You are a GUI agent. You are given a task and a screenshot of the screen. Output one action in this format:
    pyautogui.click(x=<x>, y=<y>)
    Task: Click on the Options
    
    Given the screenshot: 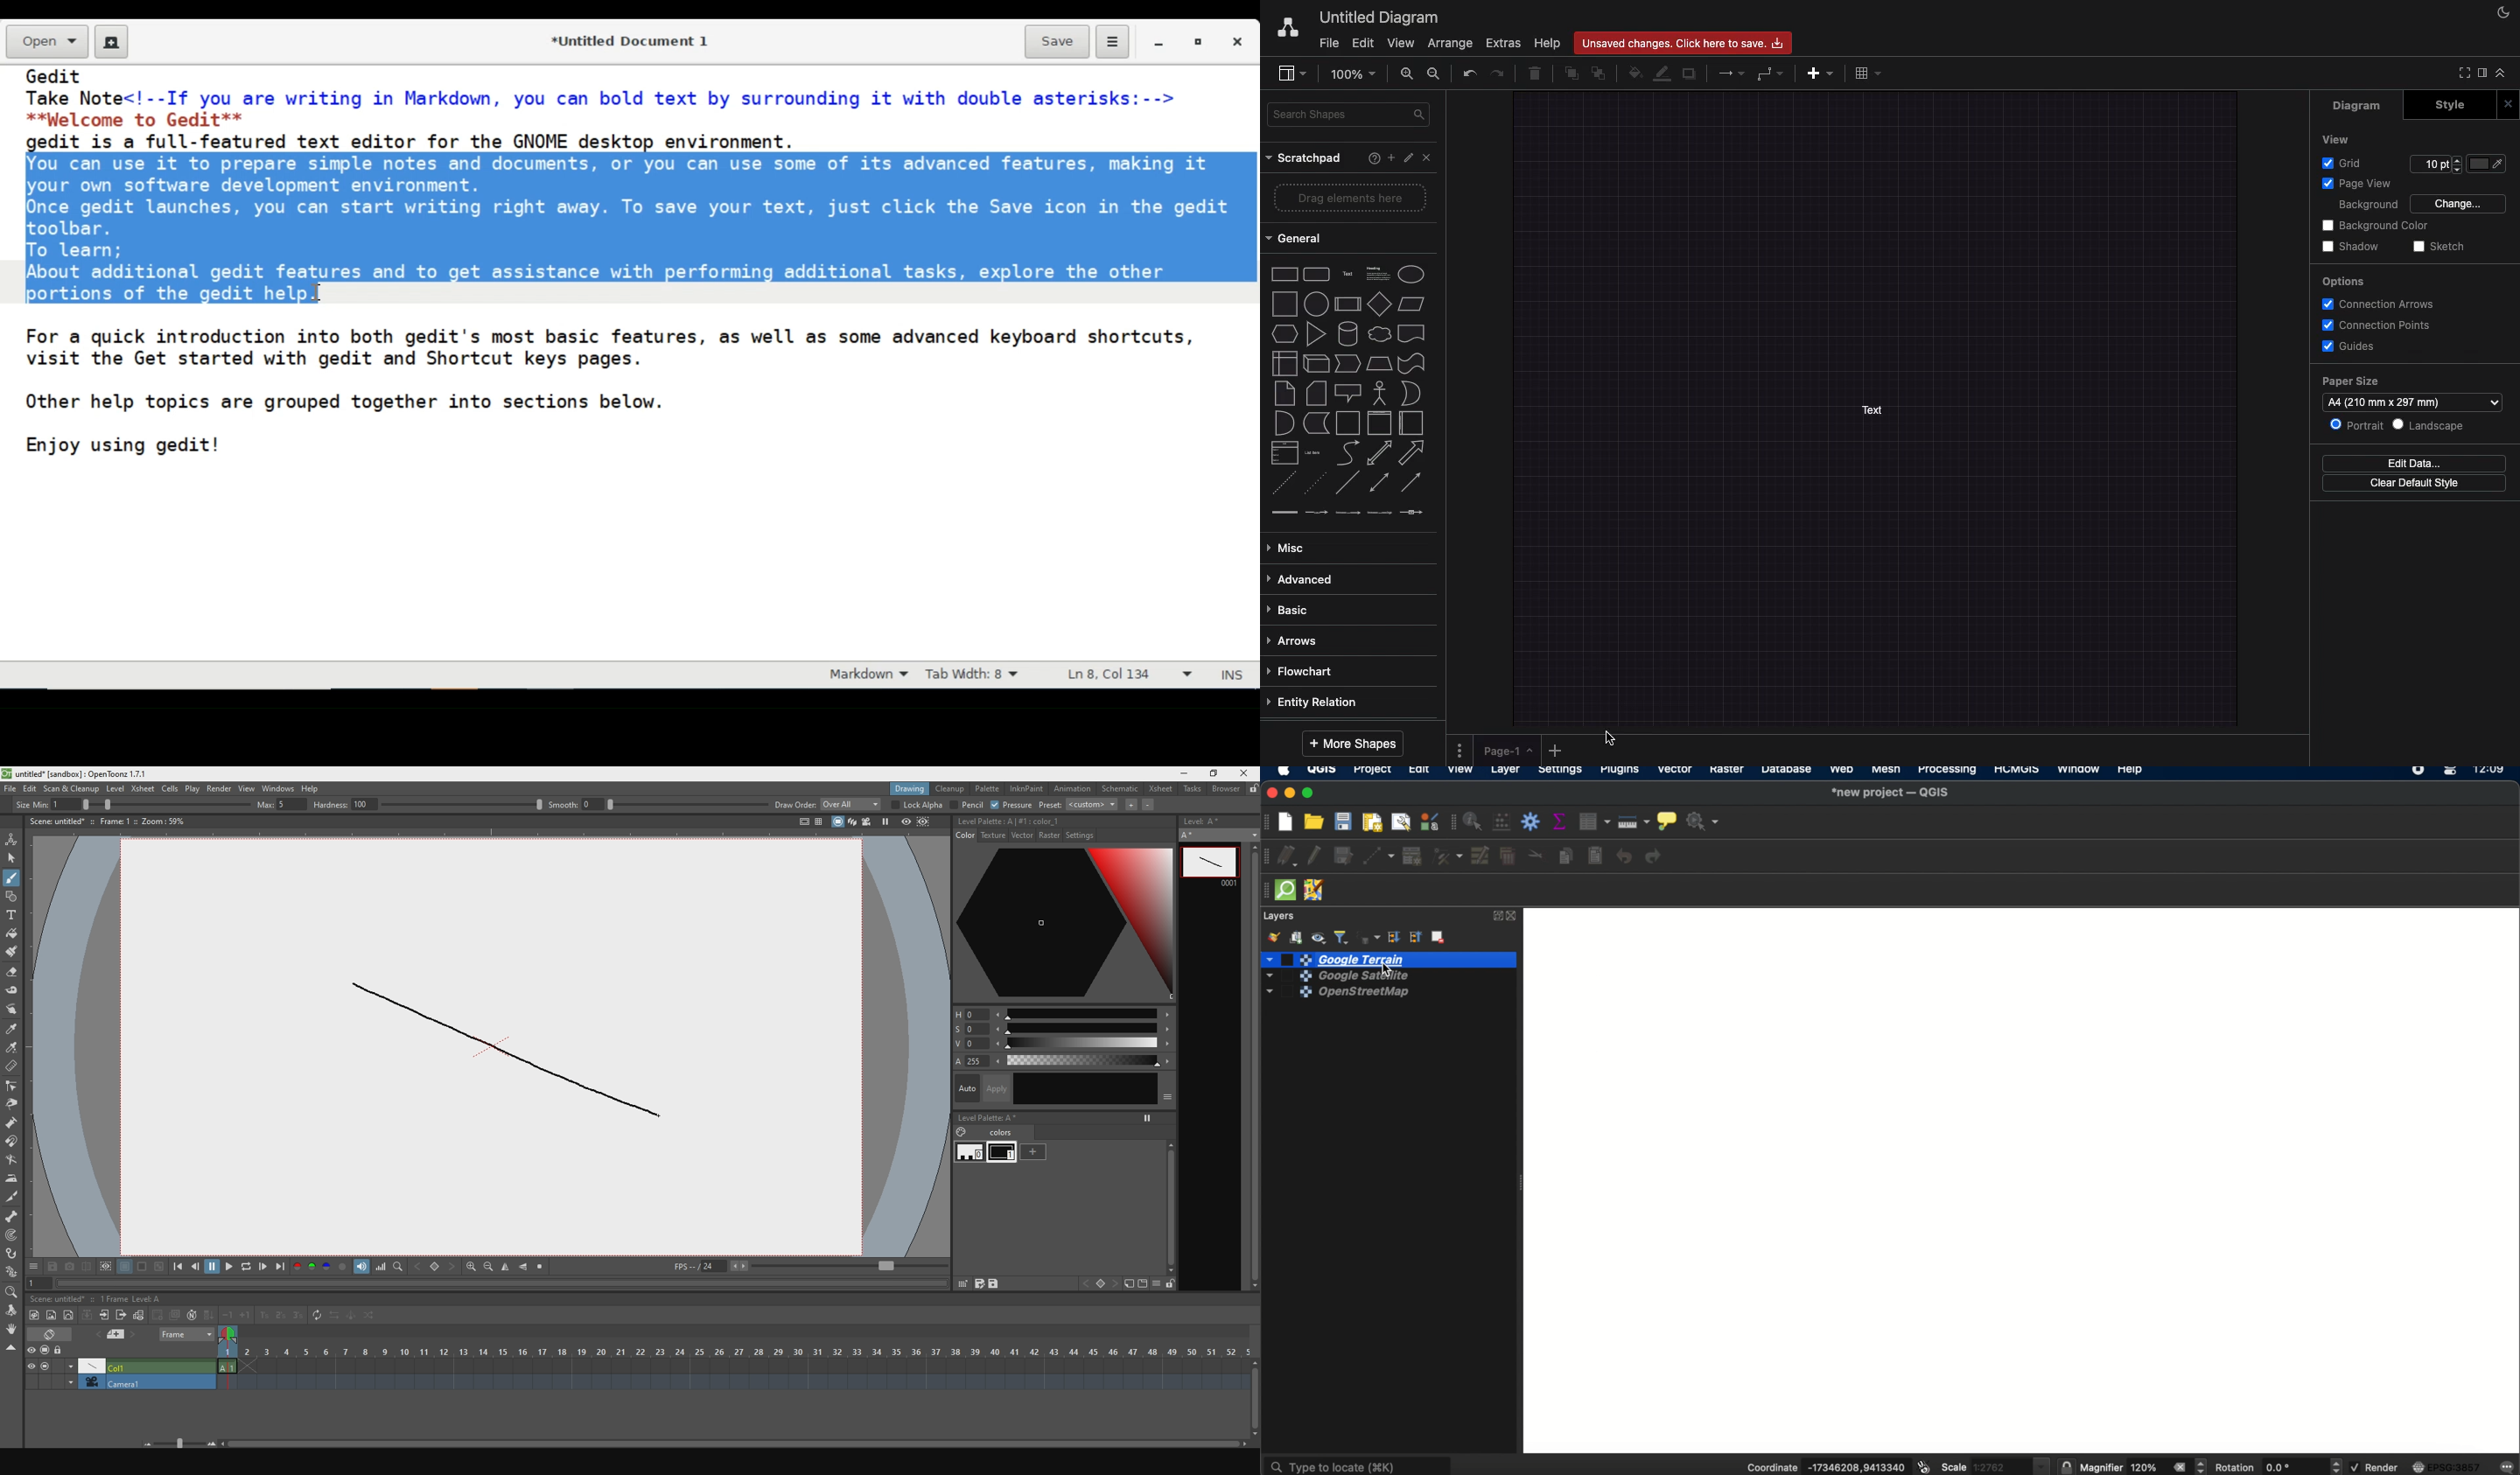 What is the action you would take?
    pyautogui.click(x=1460, y=751)
    